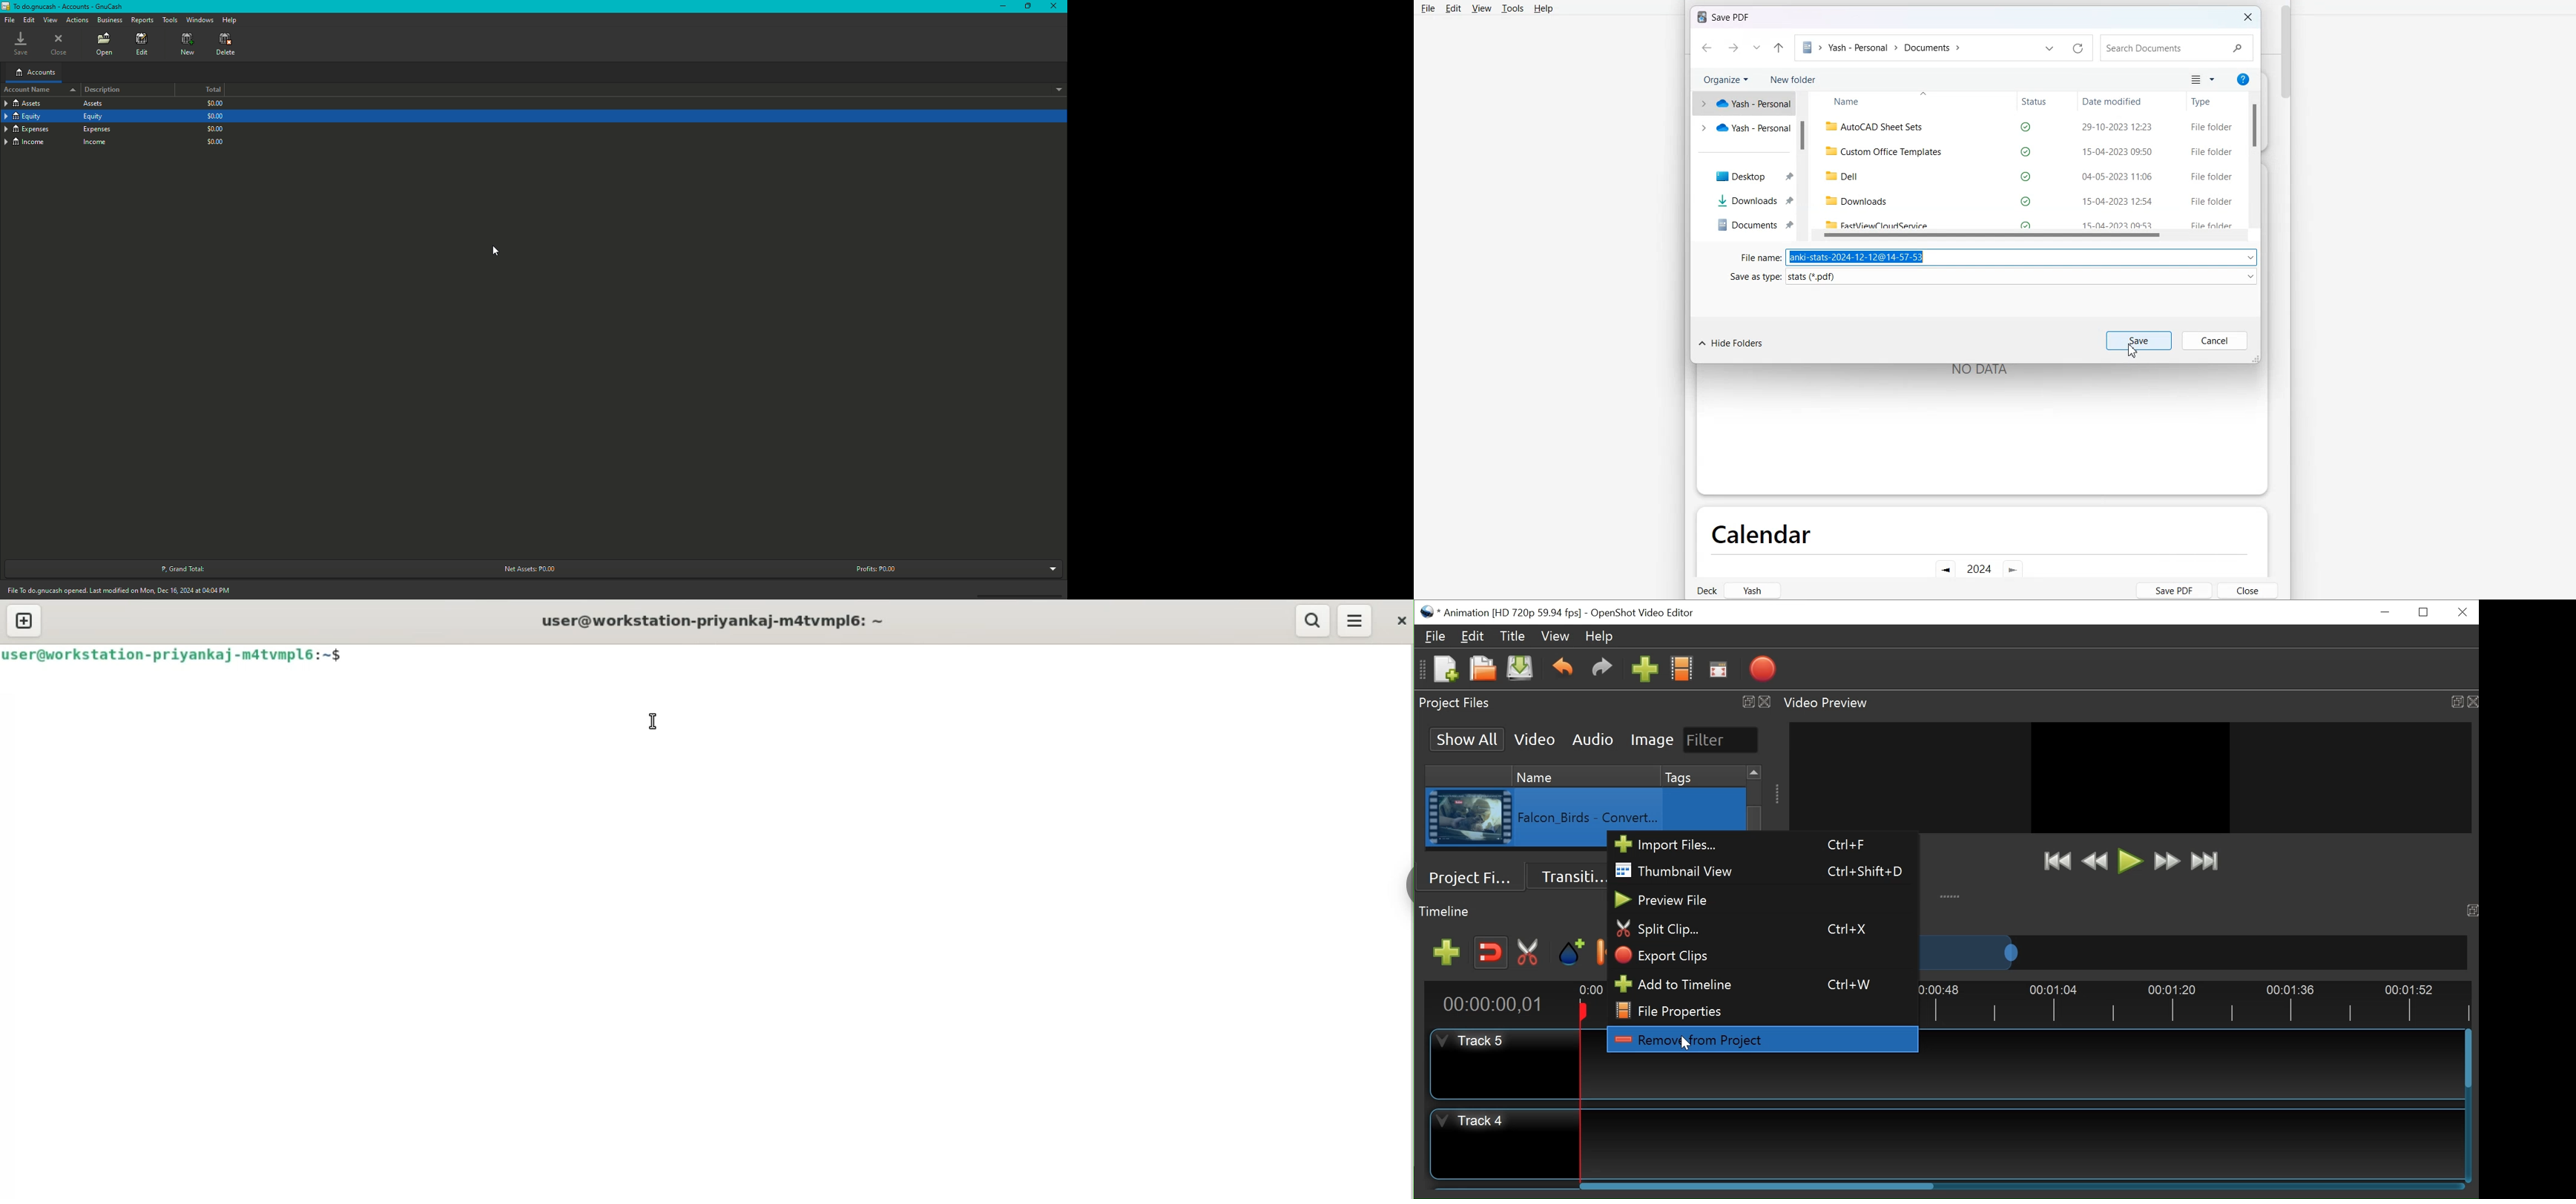  I want to click on Open Project, so click(1483, 669).